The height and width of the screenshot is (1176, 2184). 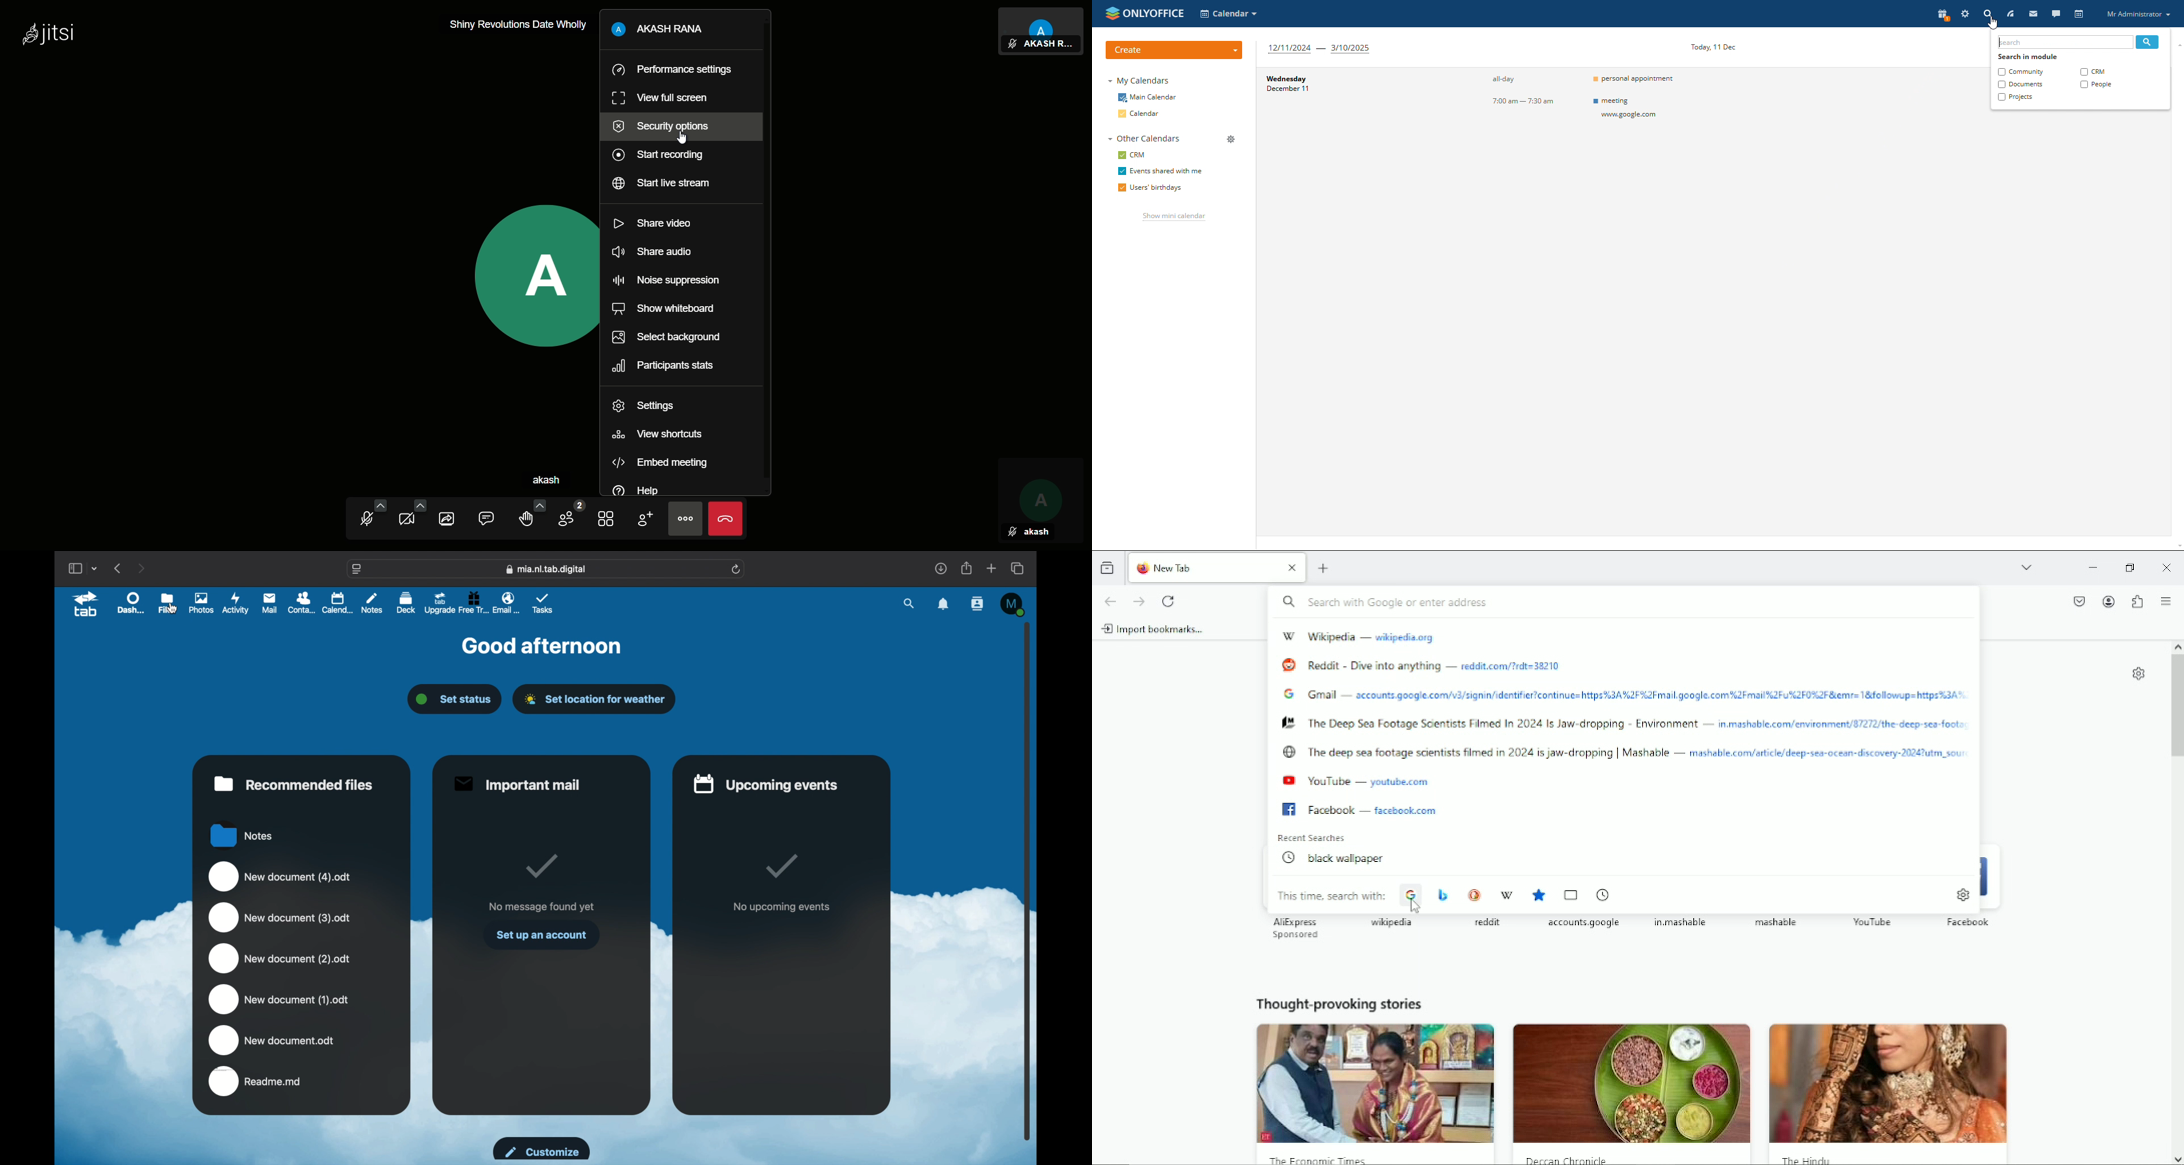 What do you see at coordinates (1846, 724) in the screenshot?
I see `https://in.mashable.com/environment/87272/the-deep-sea-footage-scientists-filmed-in-2024-is-jaw-dropping` at bounding box center [1846, 724].